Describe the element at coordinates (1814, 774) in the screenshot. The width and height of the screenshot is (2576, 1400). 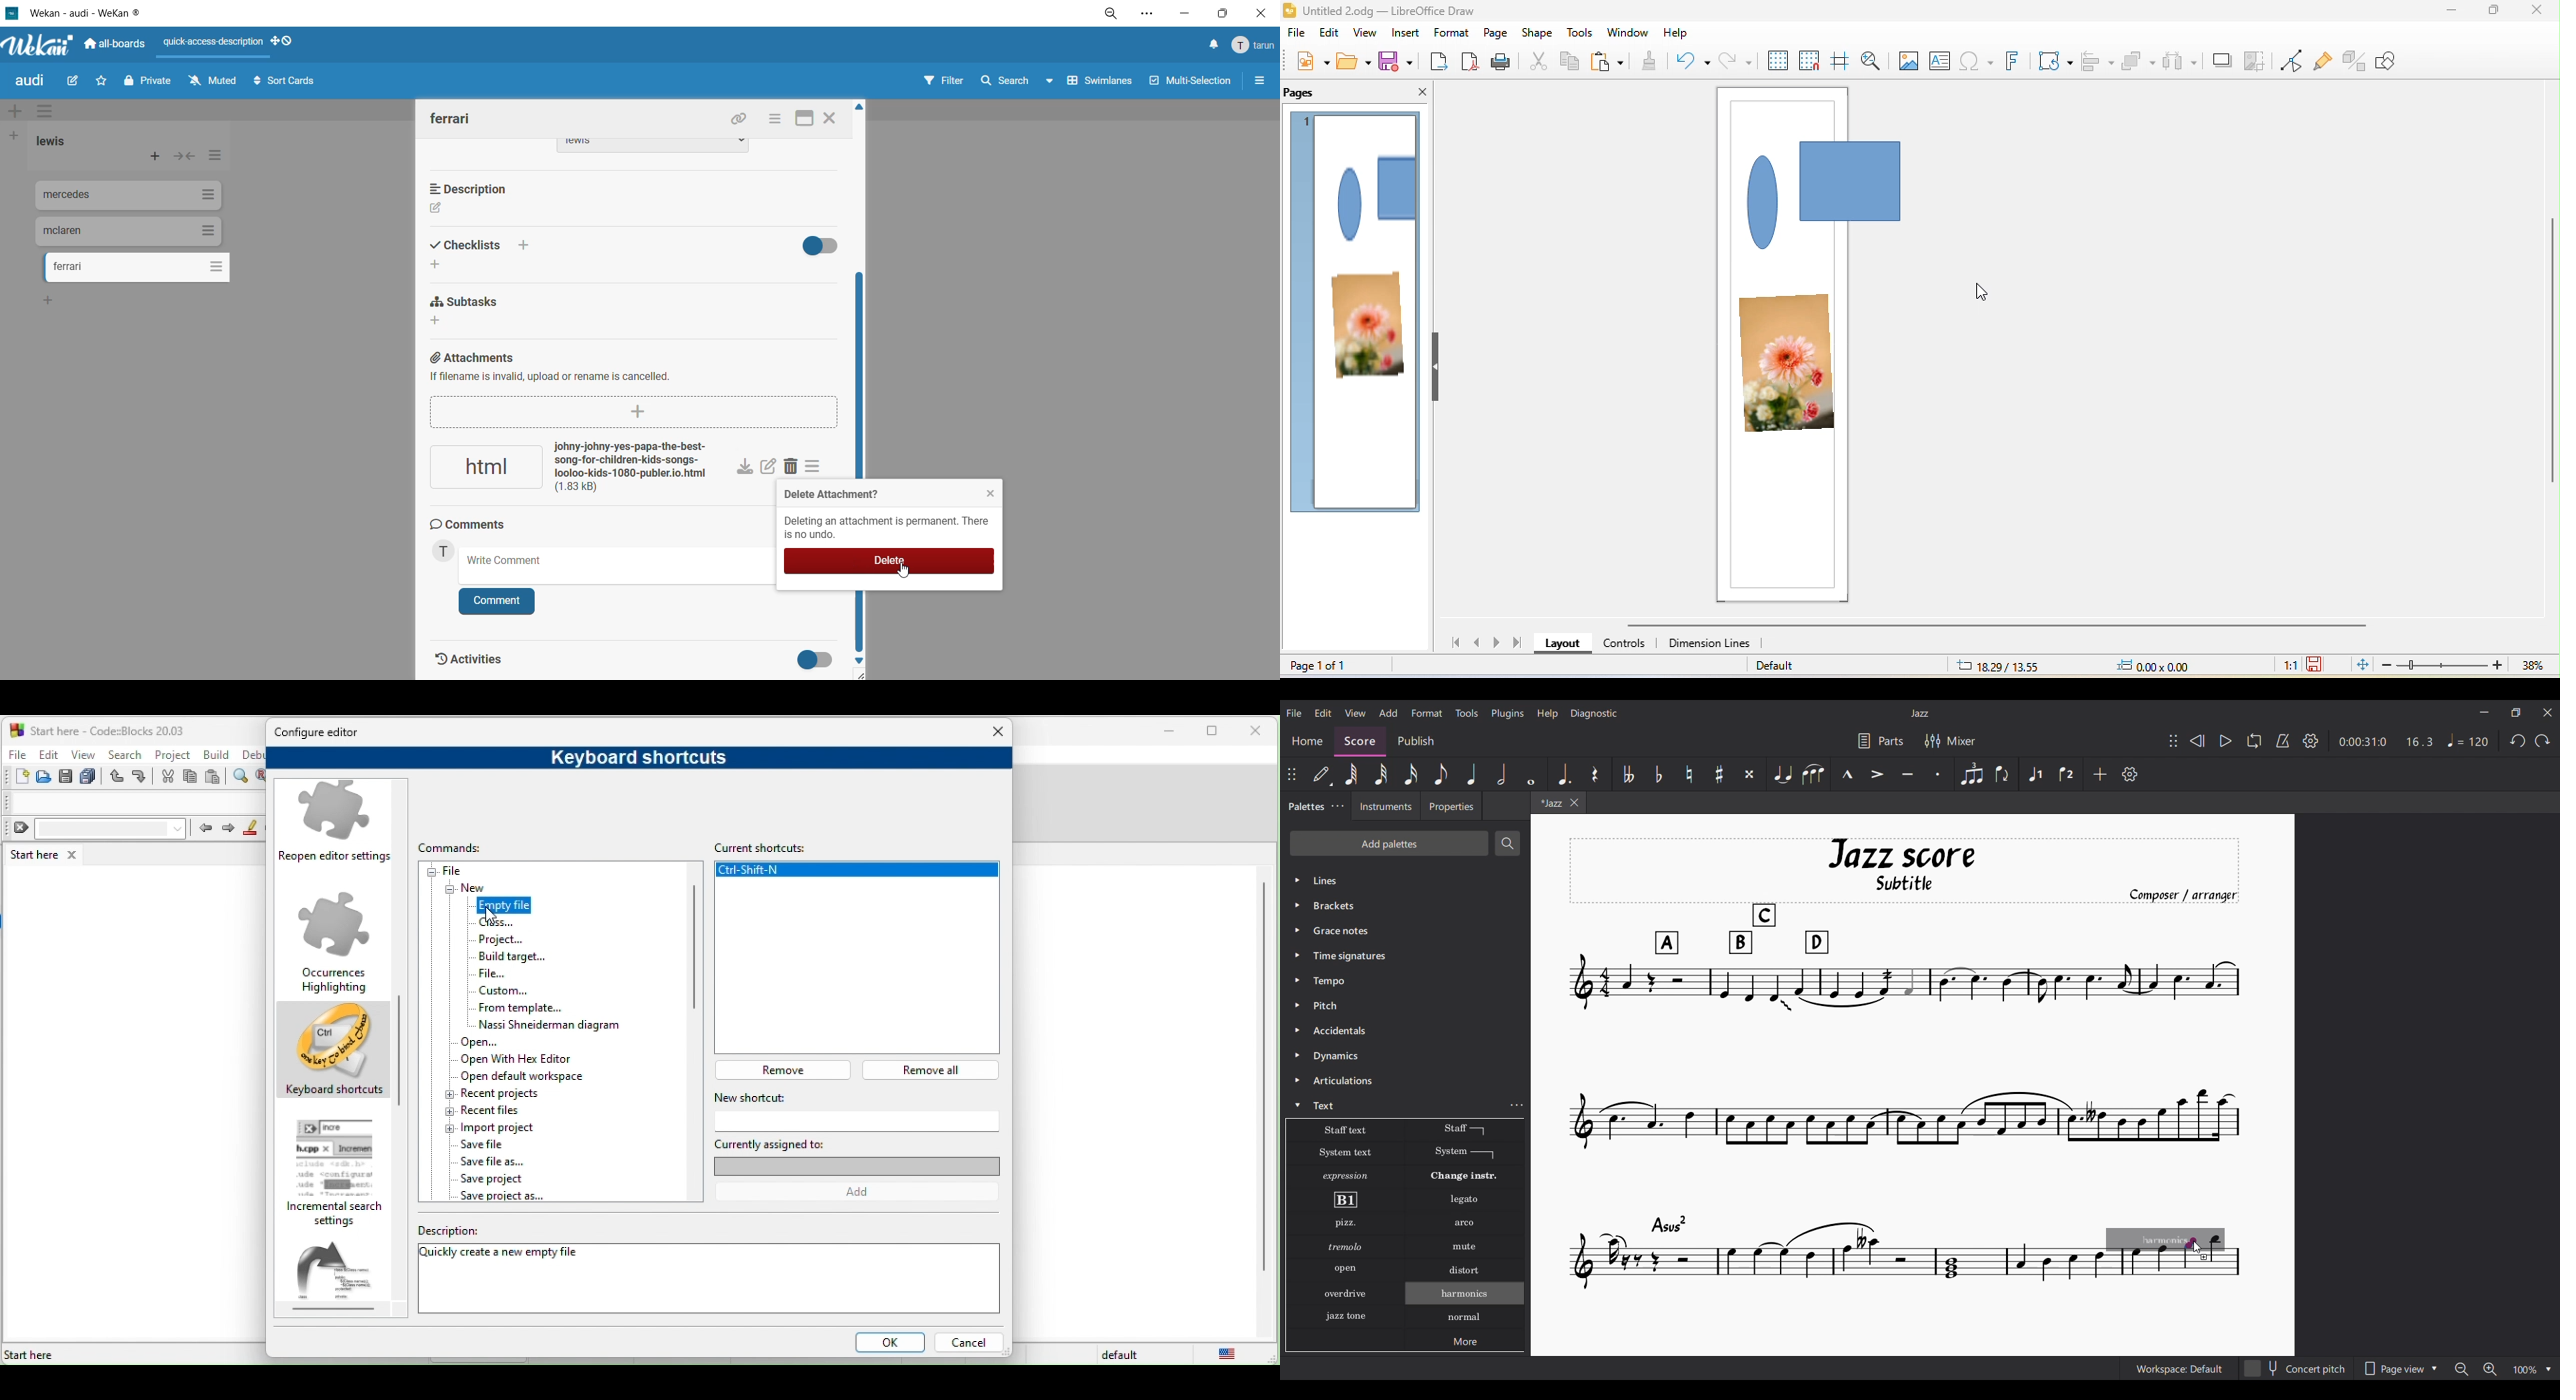
I see `Slur` at that location.